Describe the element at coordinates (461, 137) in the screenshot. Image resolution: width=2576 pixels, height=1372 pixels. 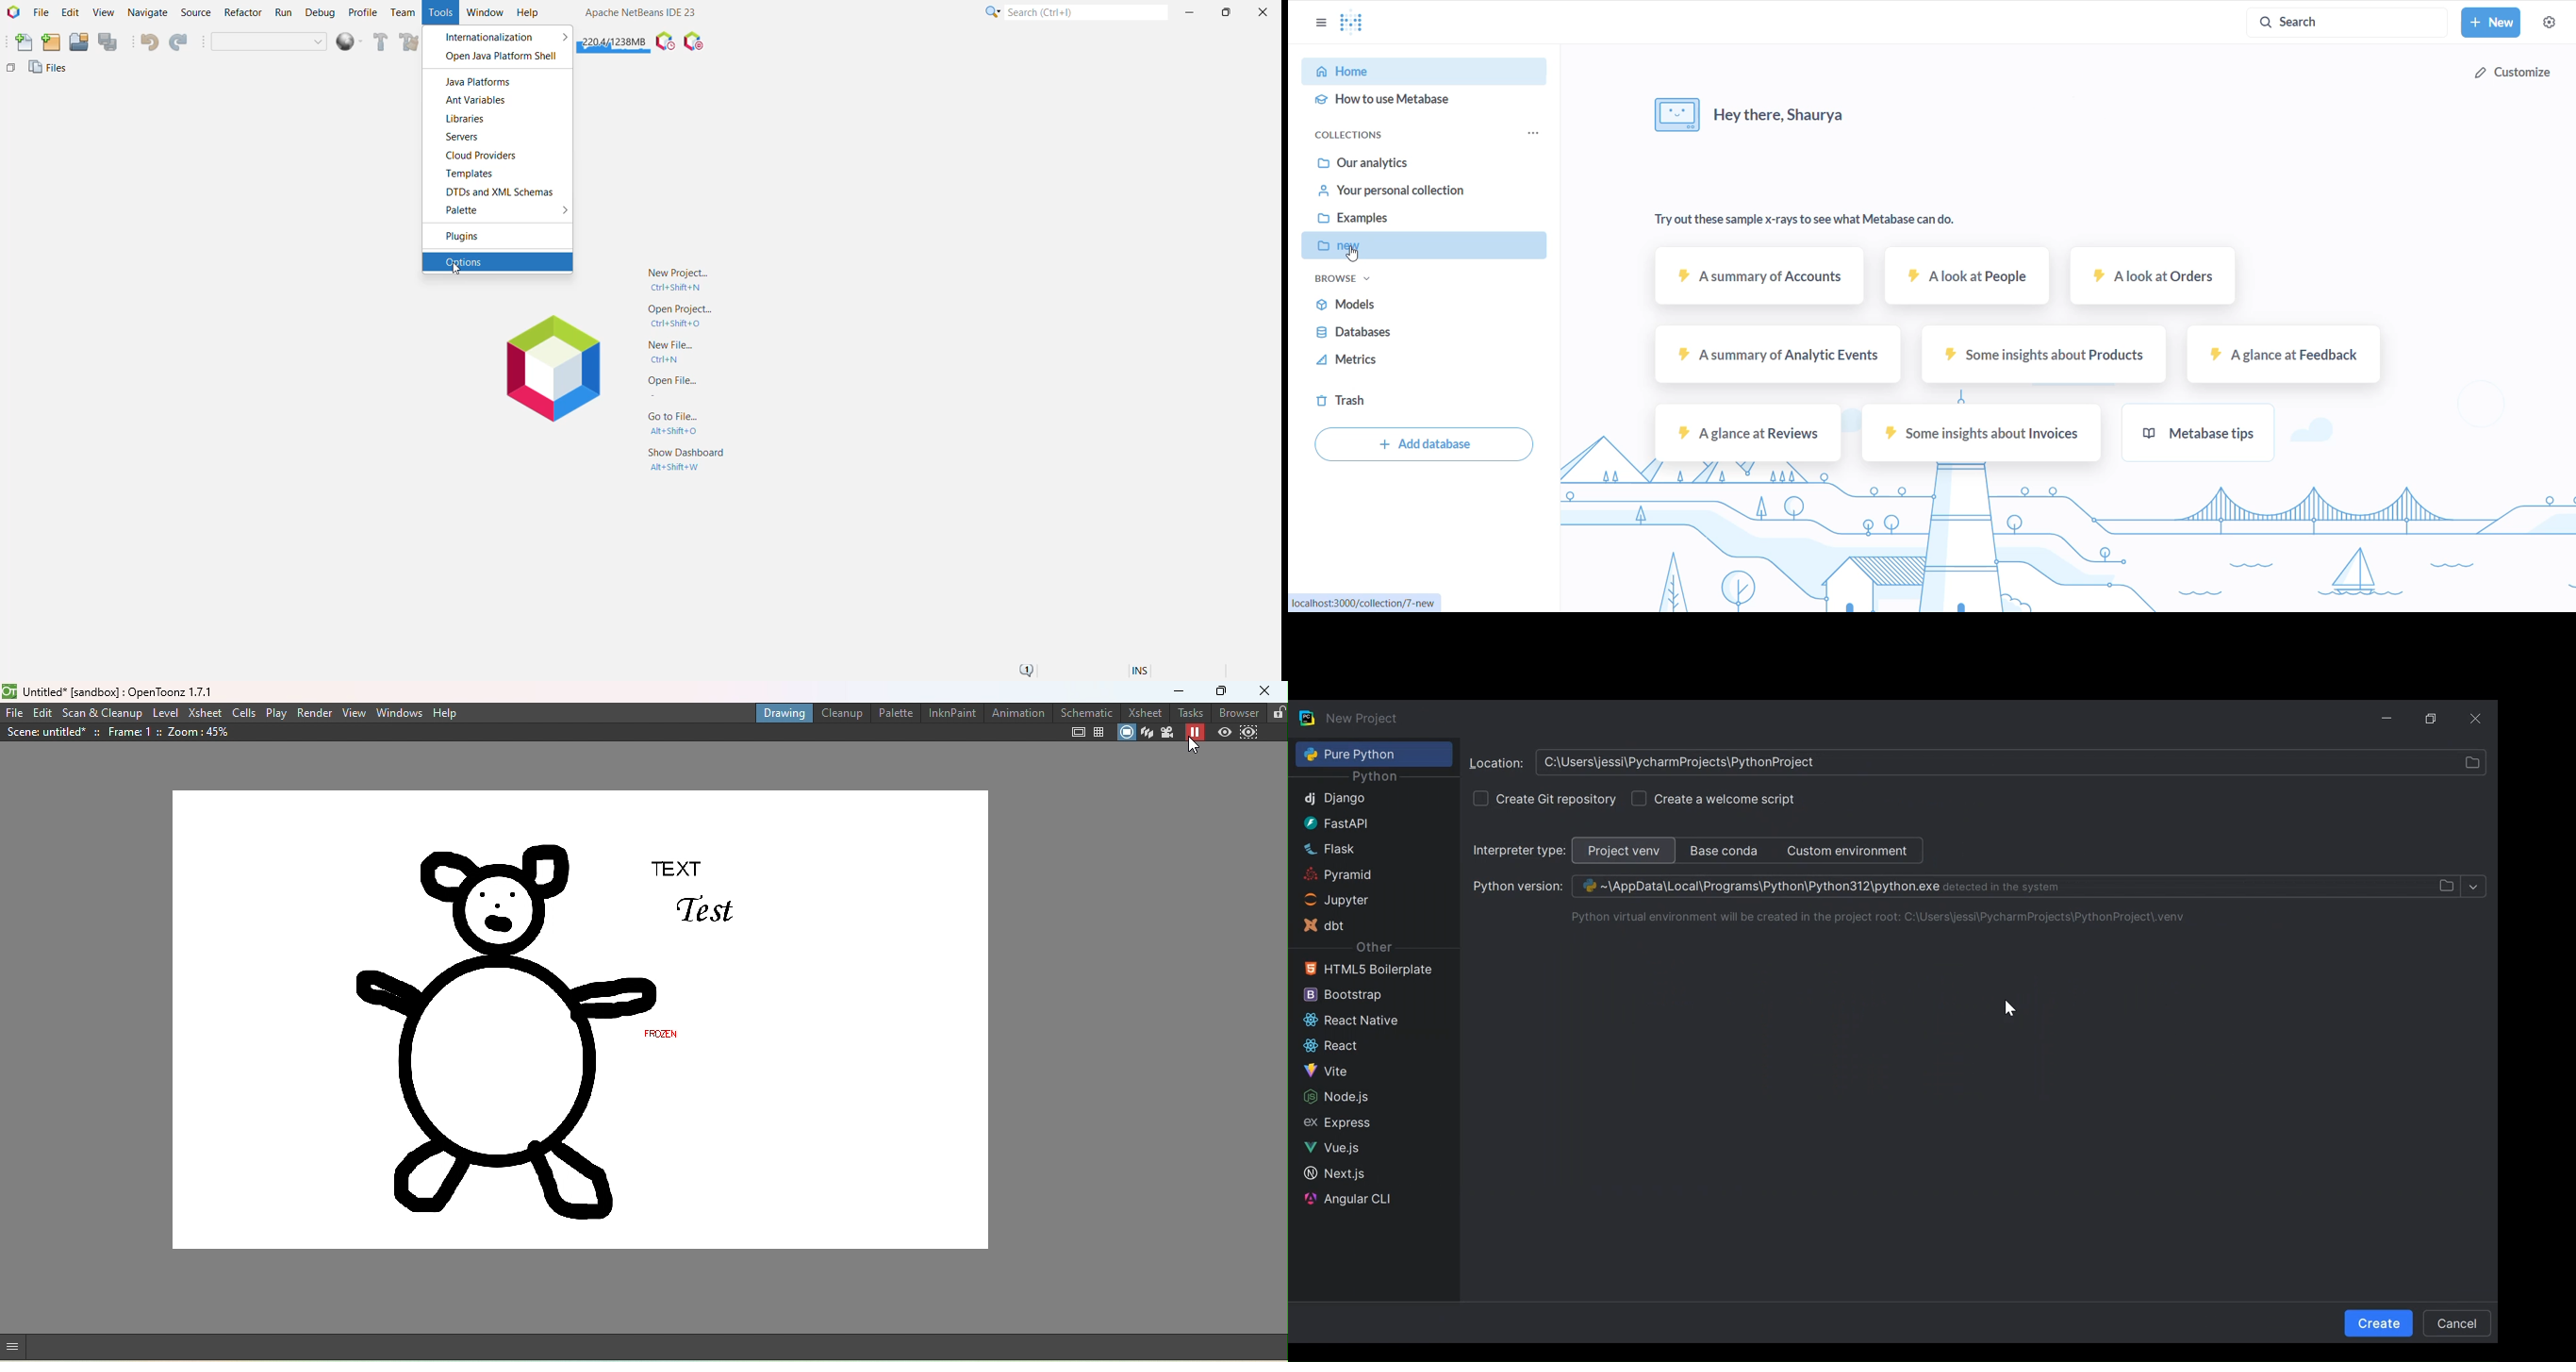
I see `Servers` at that location.